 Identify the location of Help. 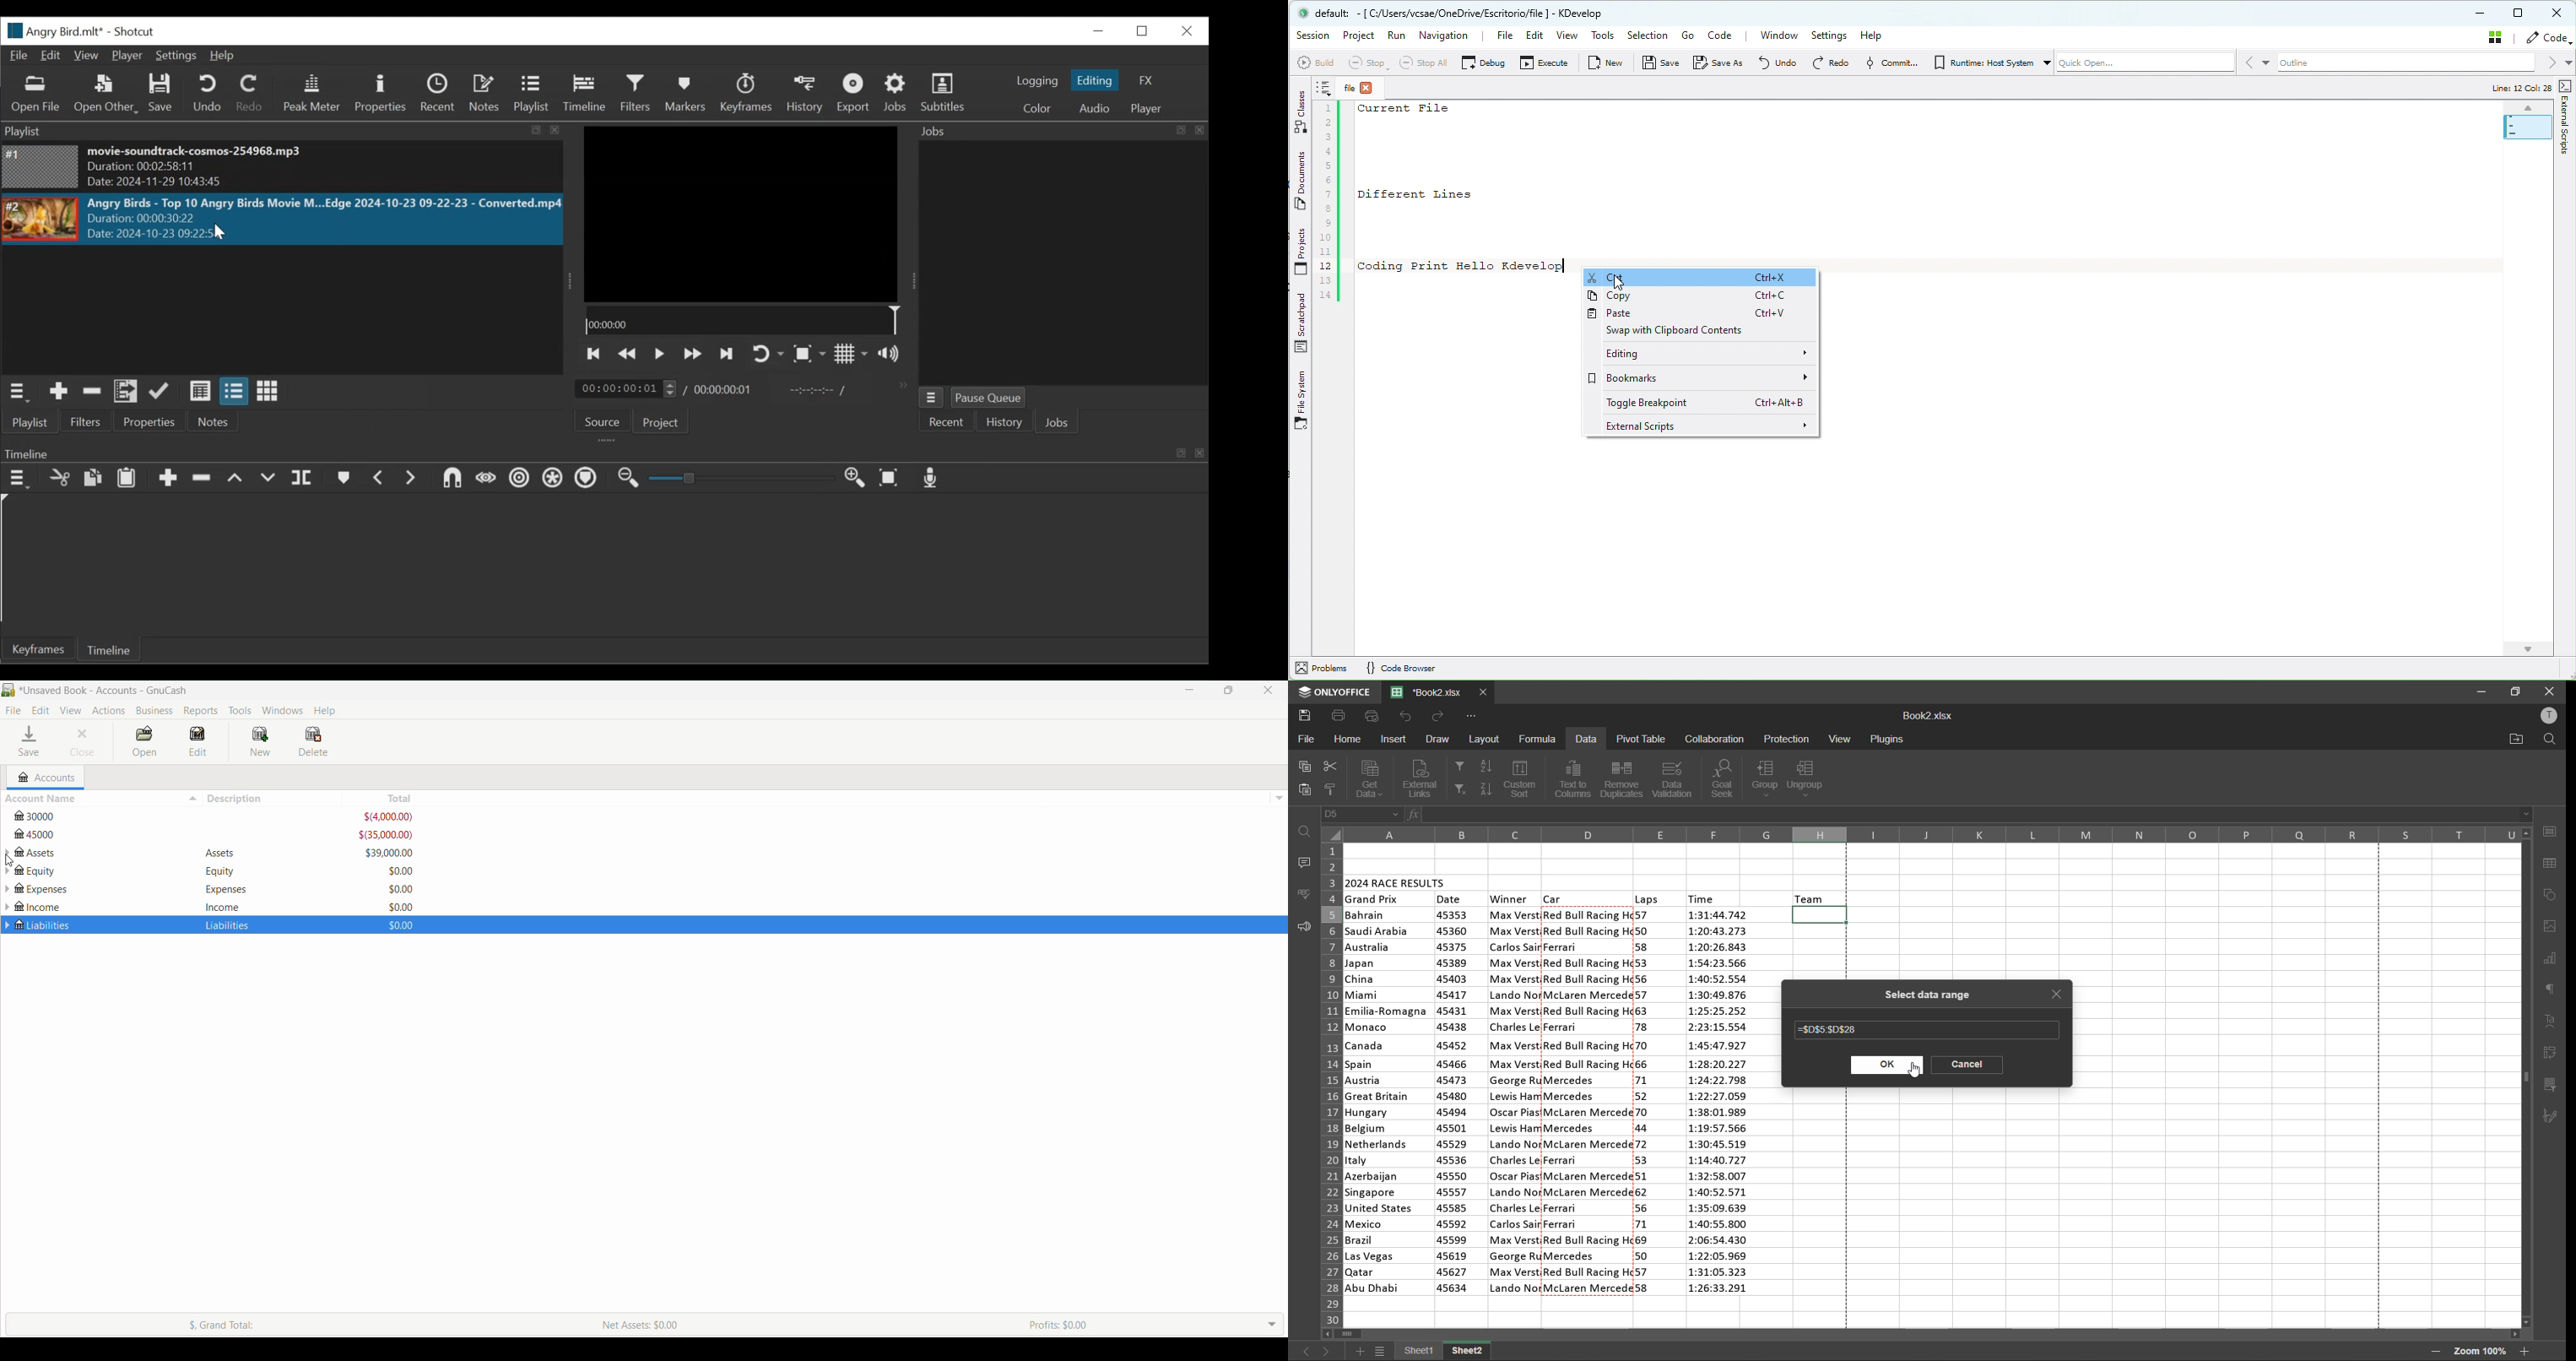
(221, 56).